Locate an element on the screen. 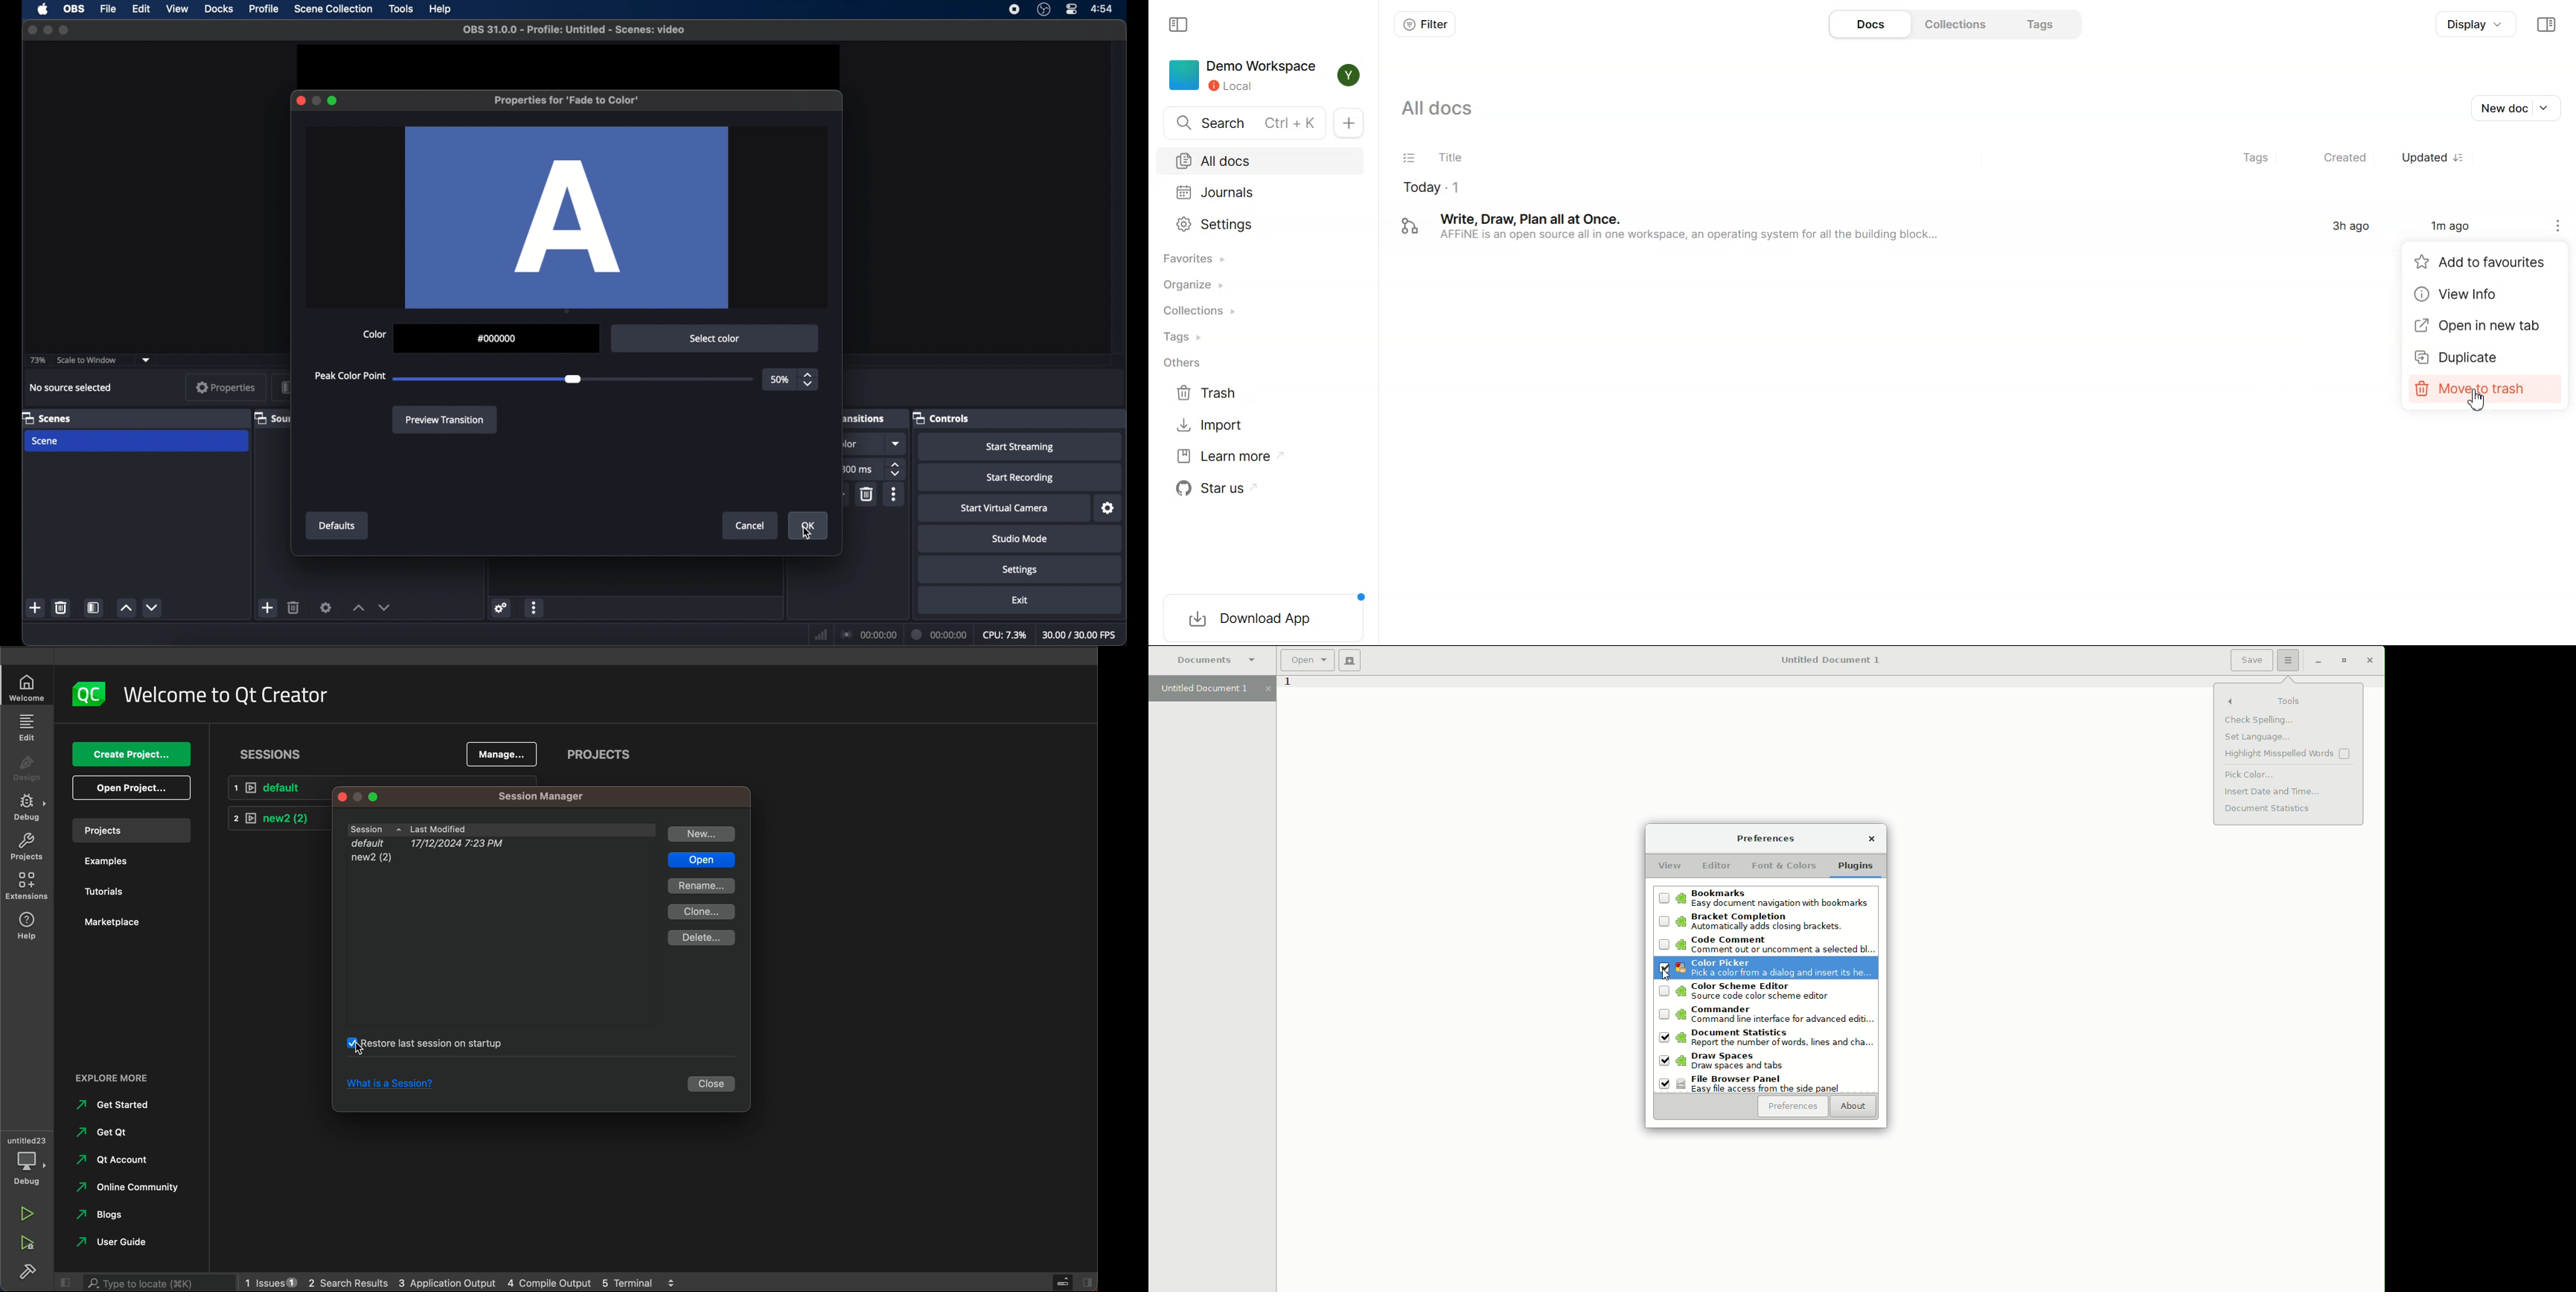 The image size is (2576, 1316). no source selected is located at coordinates (71, 388).